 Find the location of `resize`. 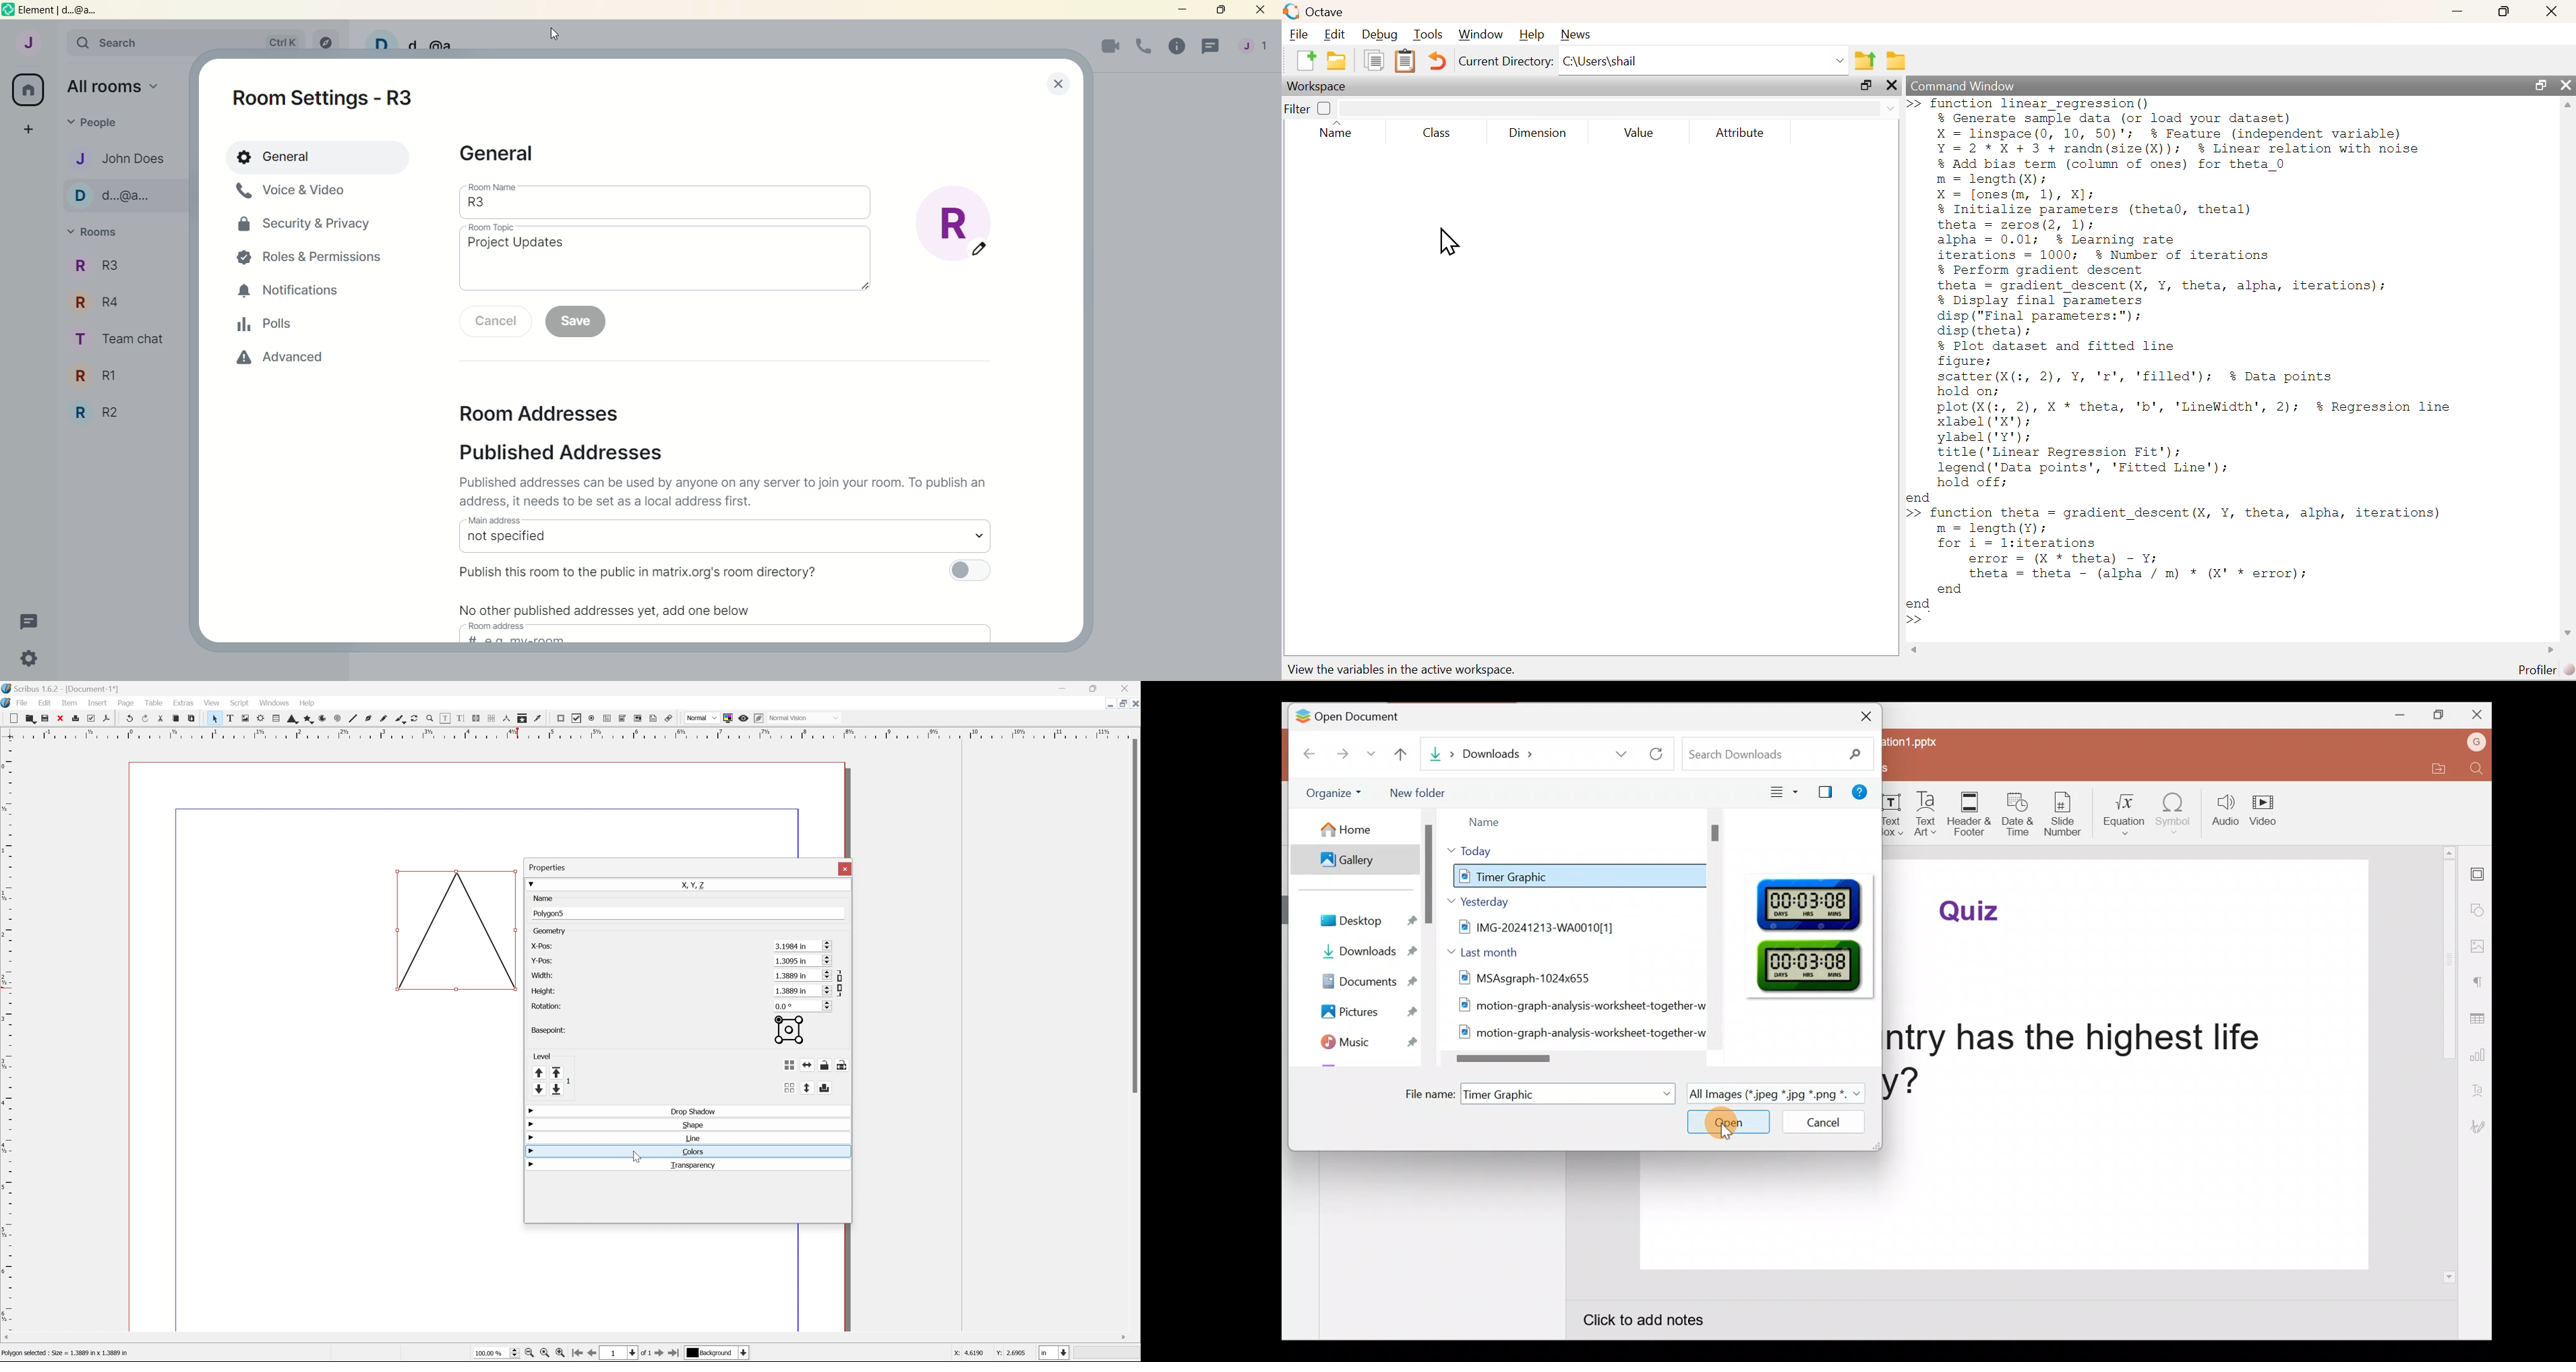

resize is located at coordinates (1867, 85).